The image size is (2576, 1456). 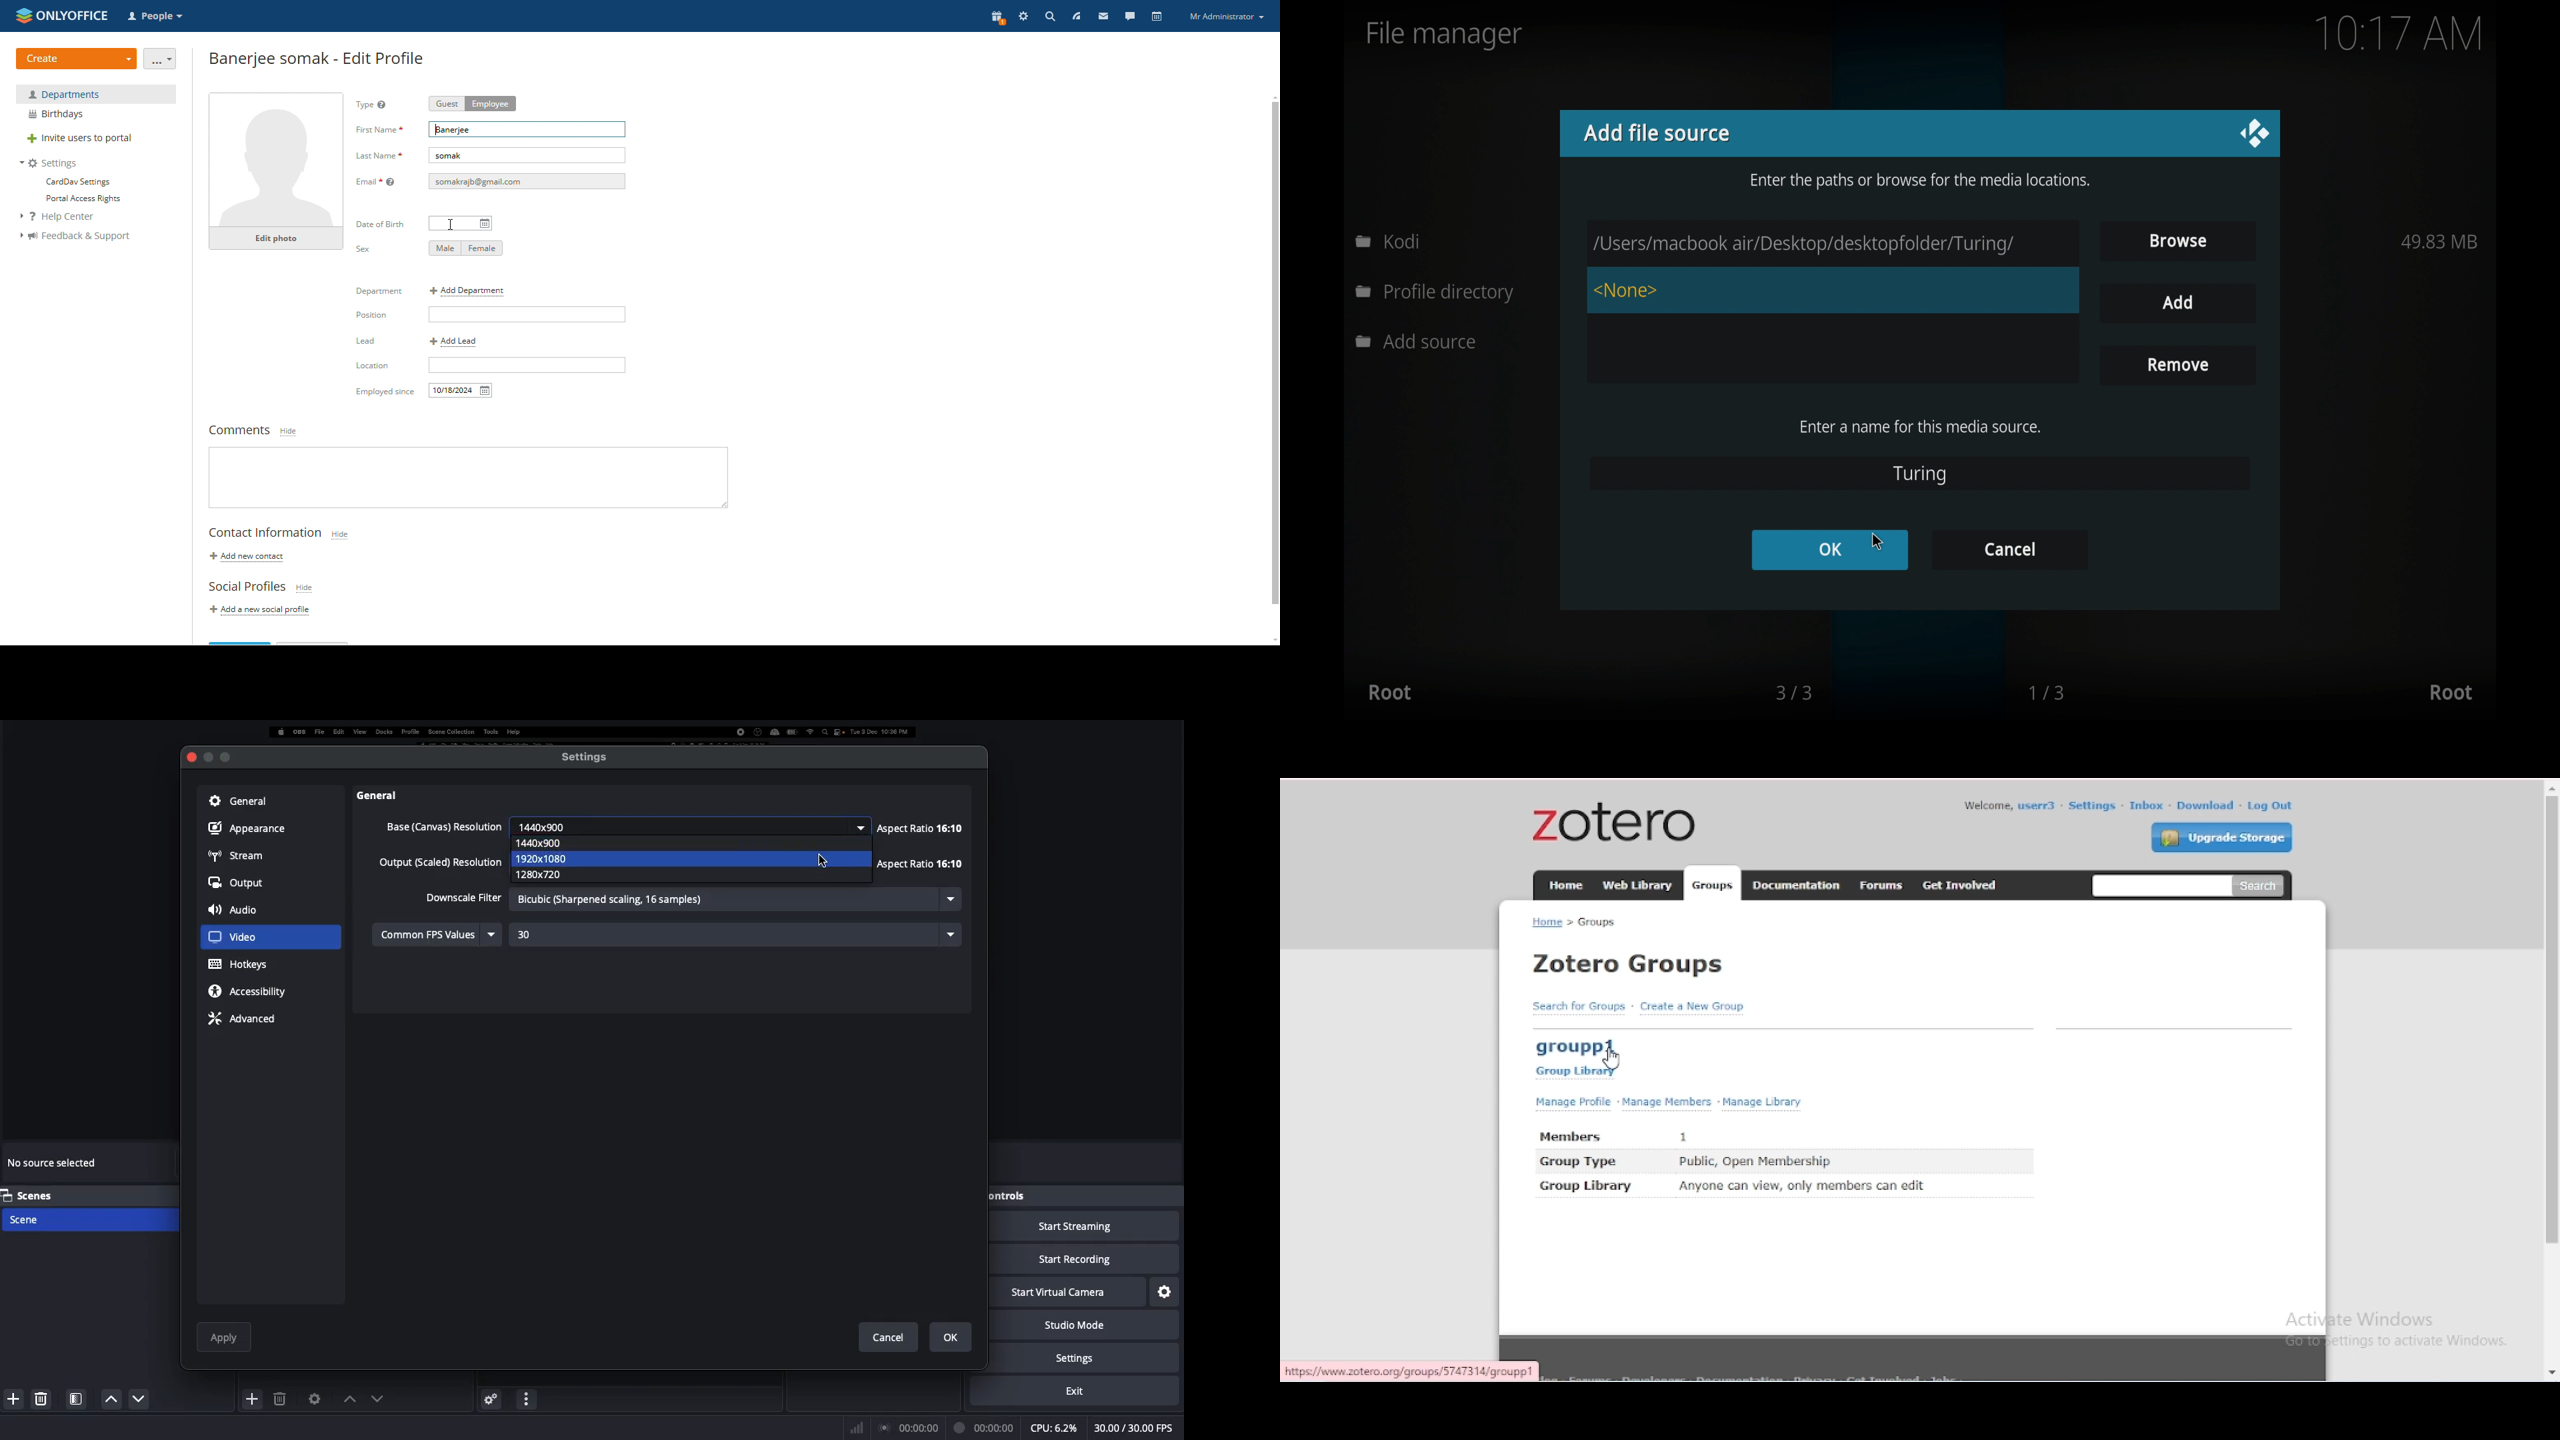 I want to click on Move up, so click(x=347, y=1399).